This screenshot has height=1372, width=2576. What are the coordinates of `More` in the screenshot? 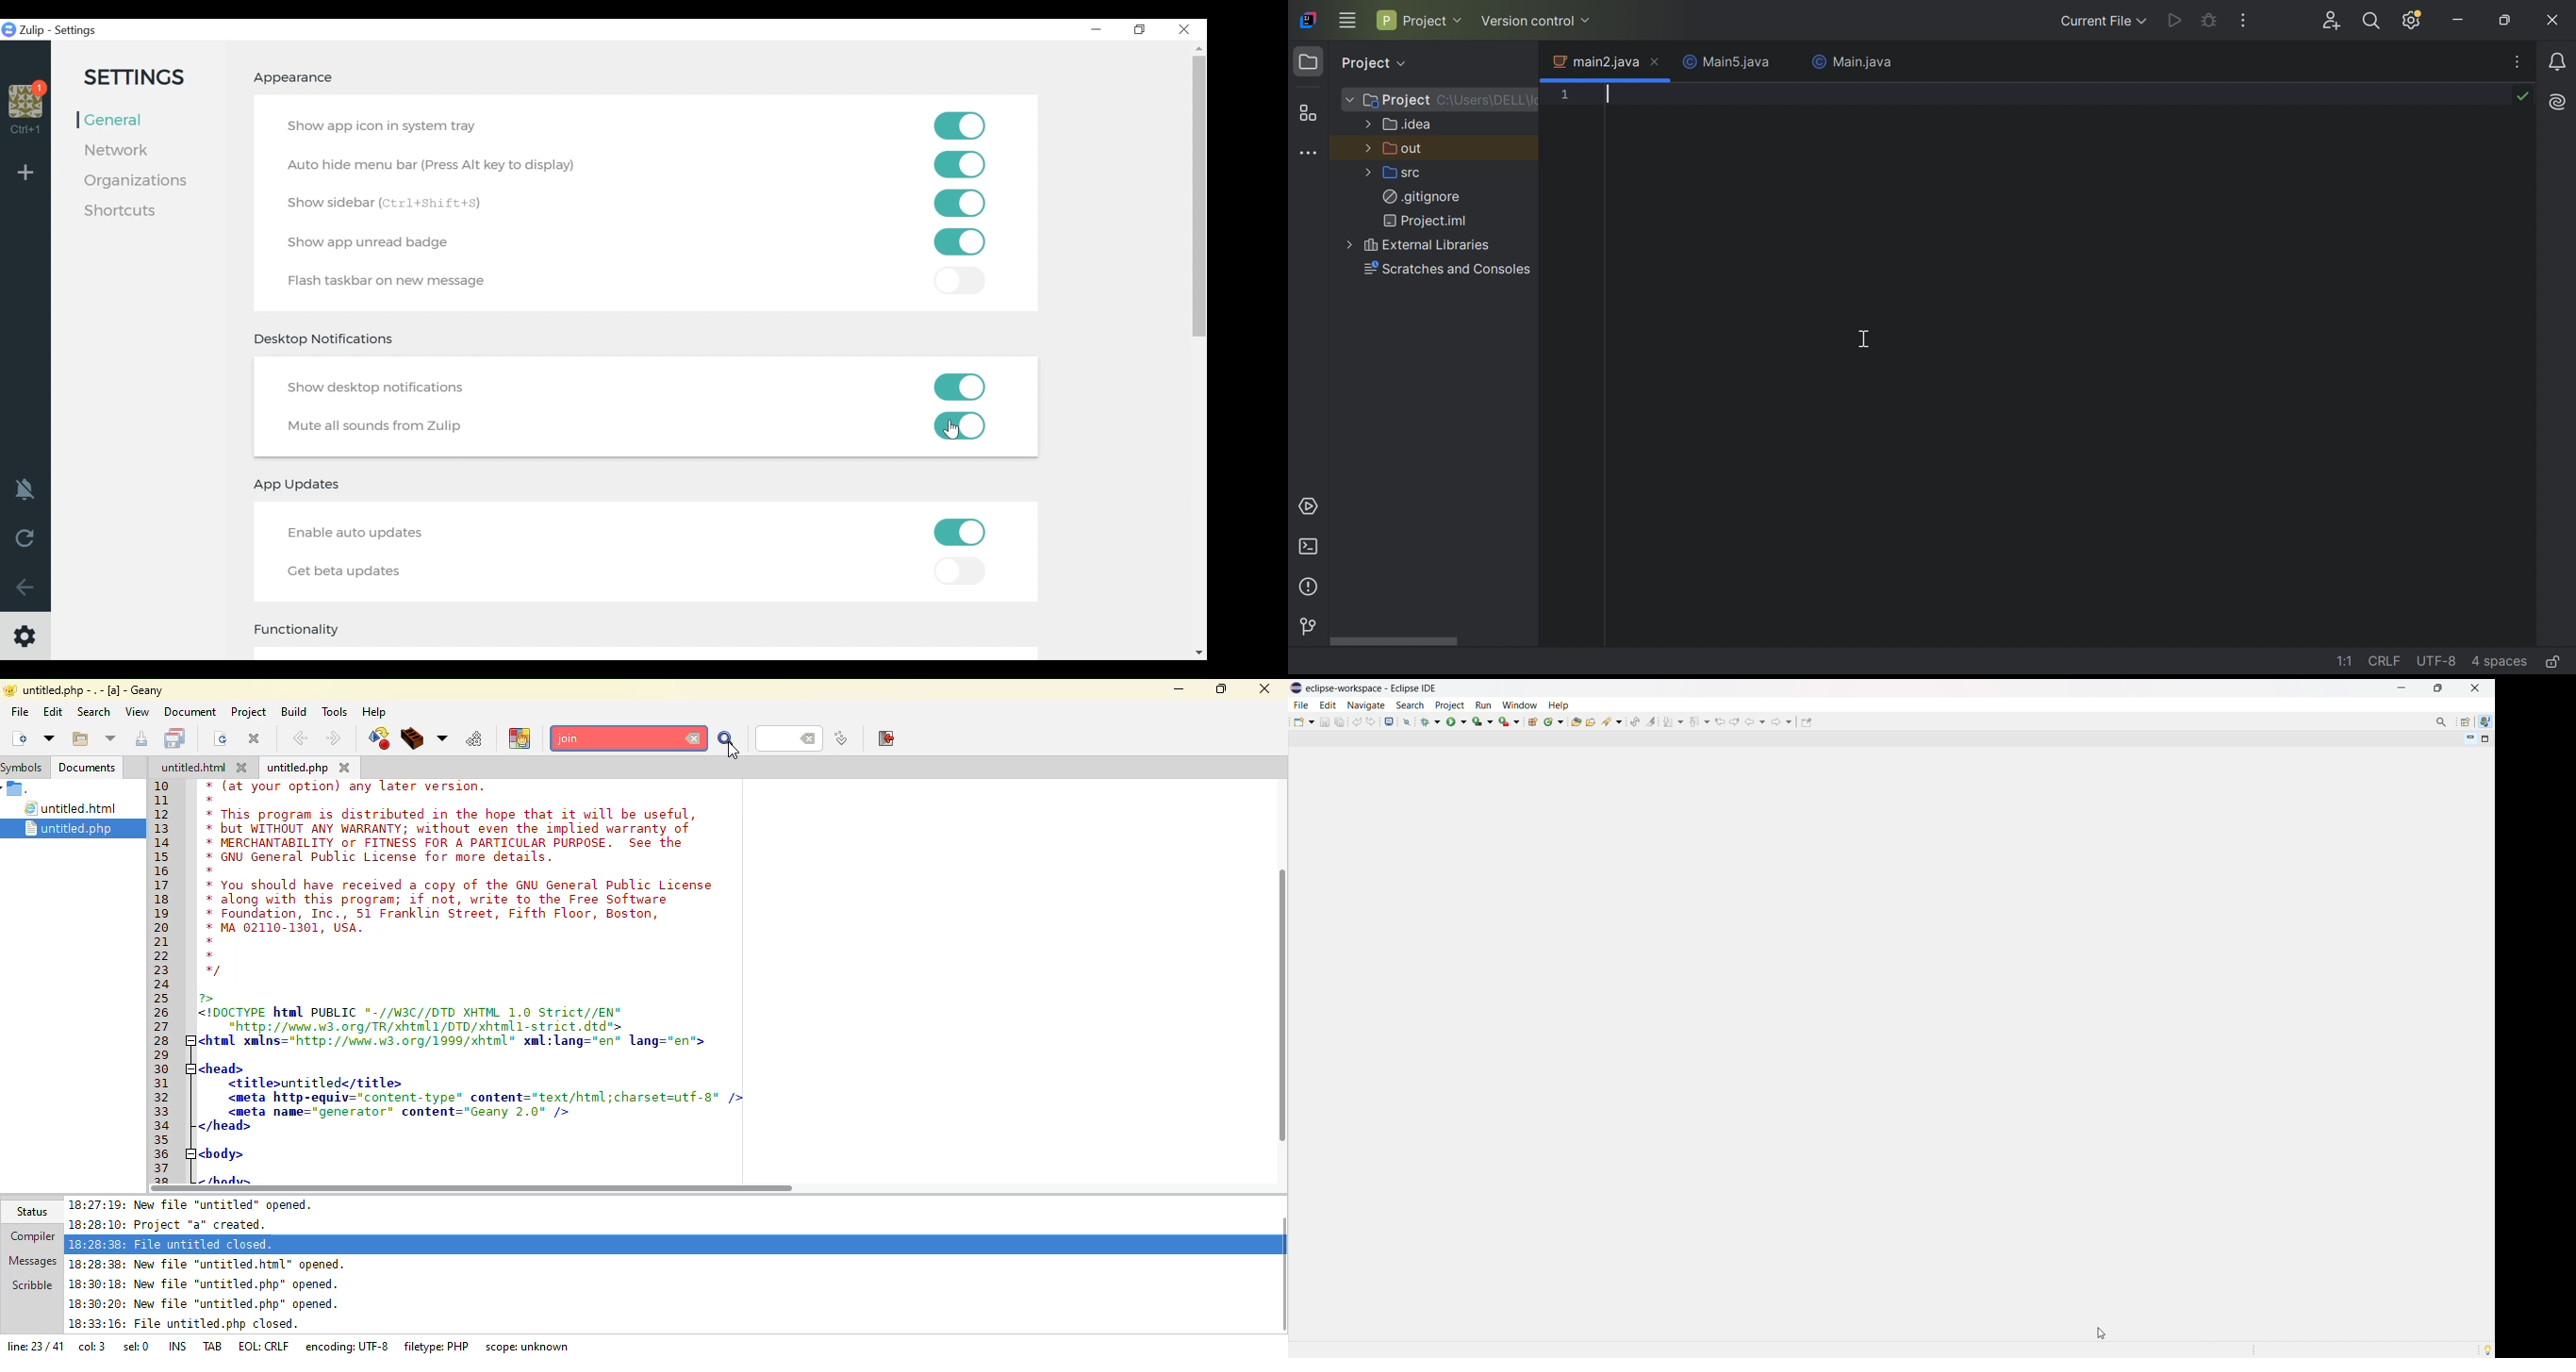 It's located at (1365, 123).